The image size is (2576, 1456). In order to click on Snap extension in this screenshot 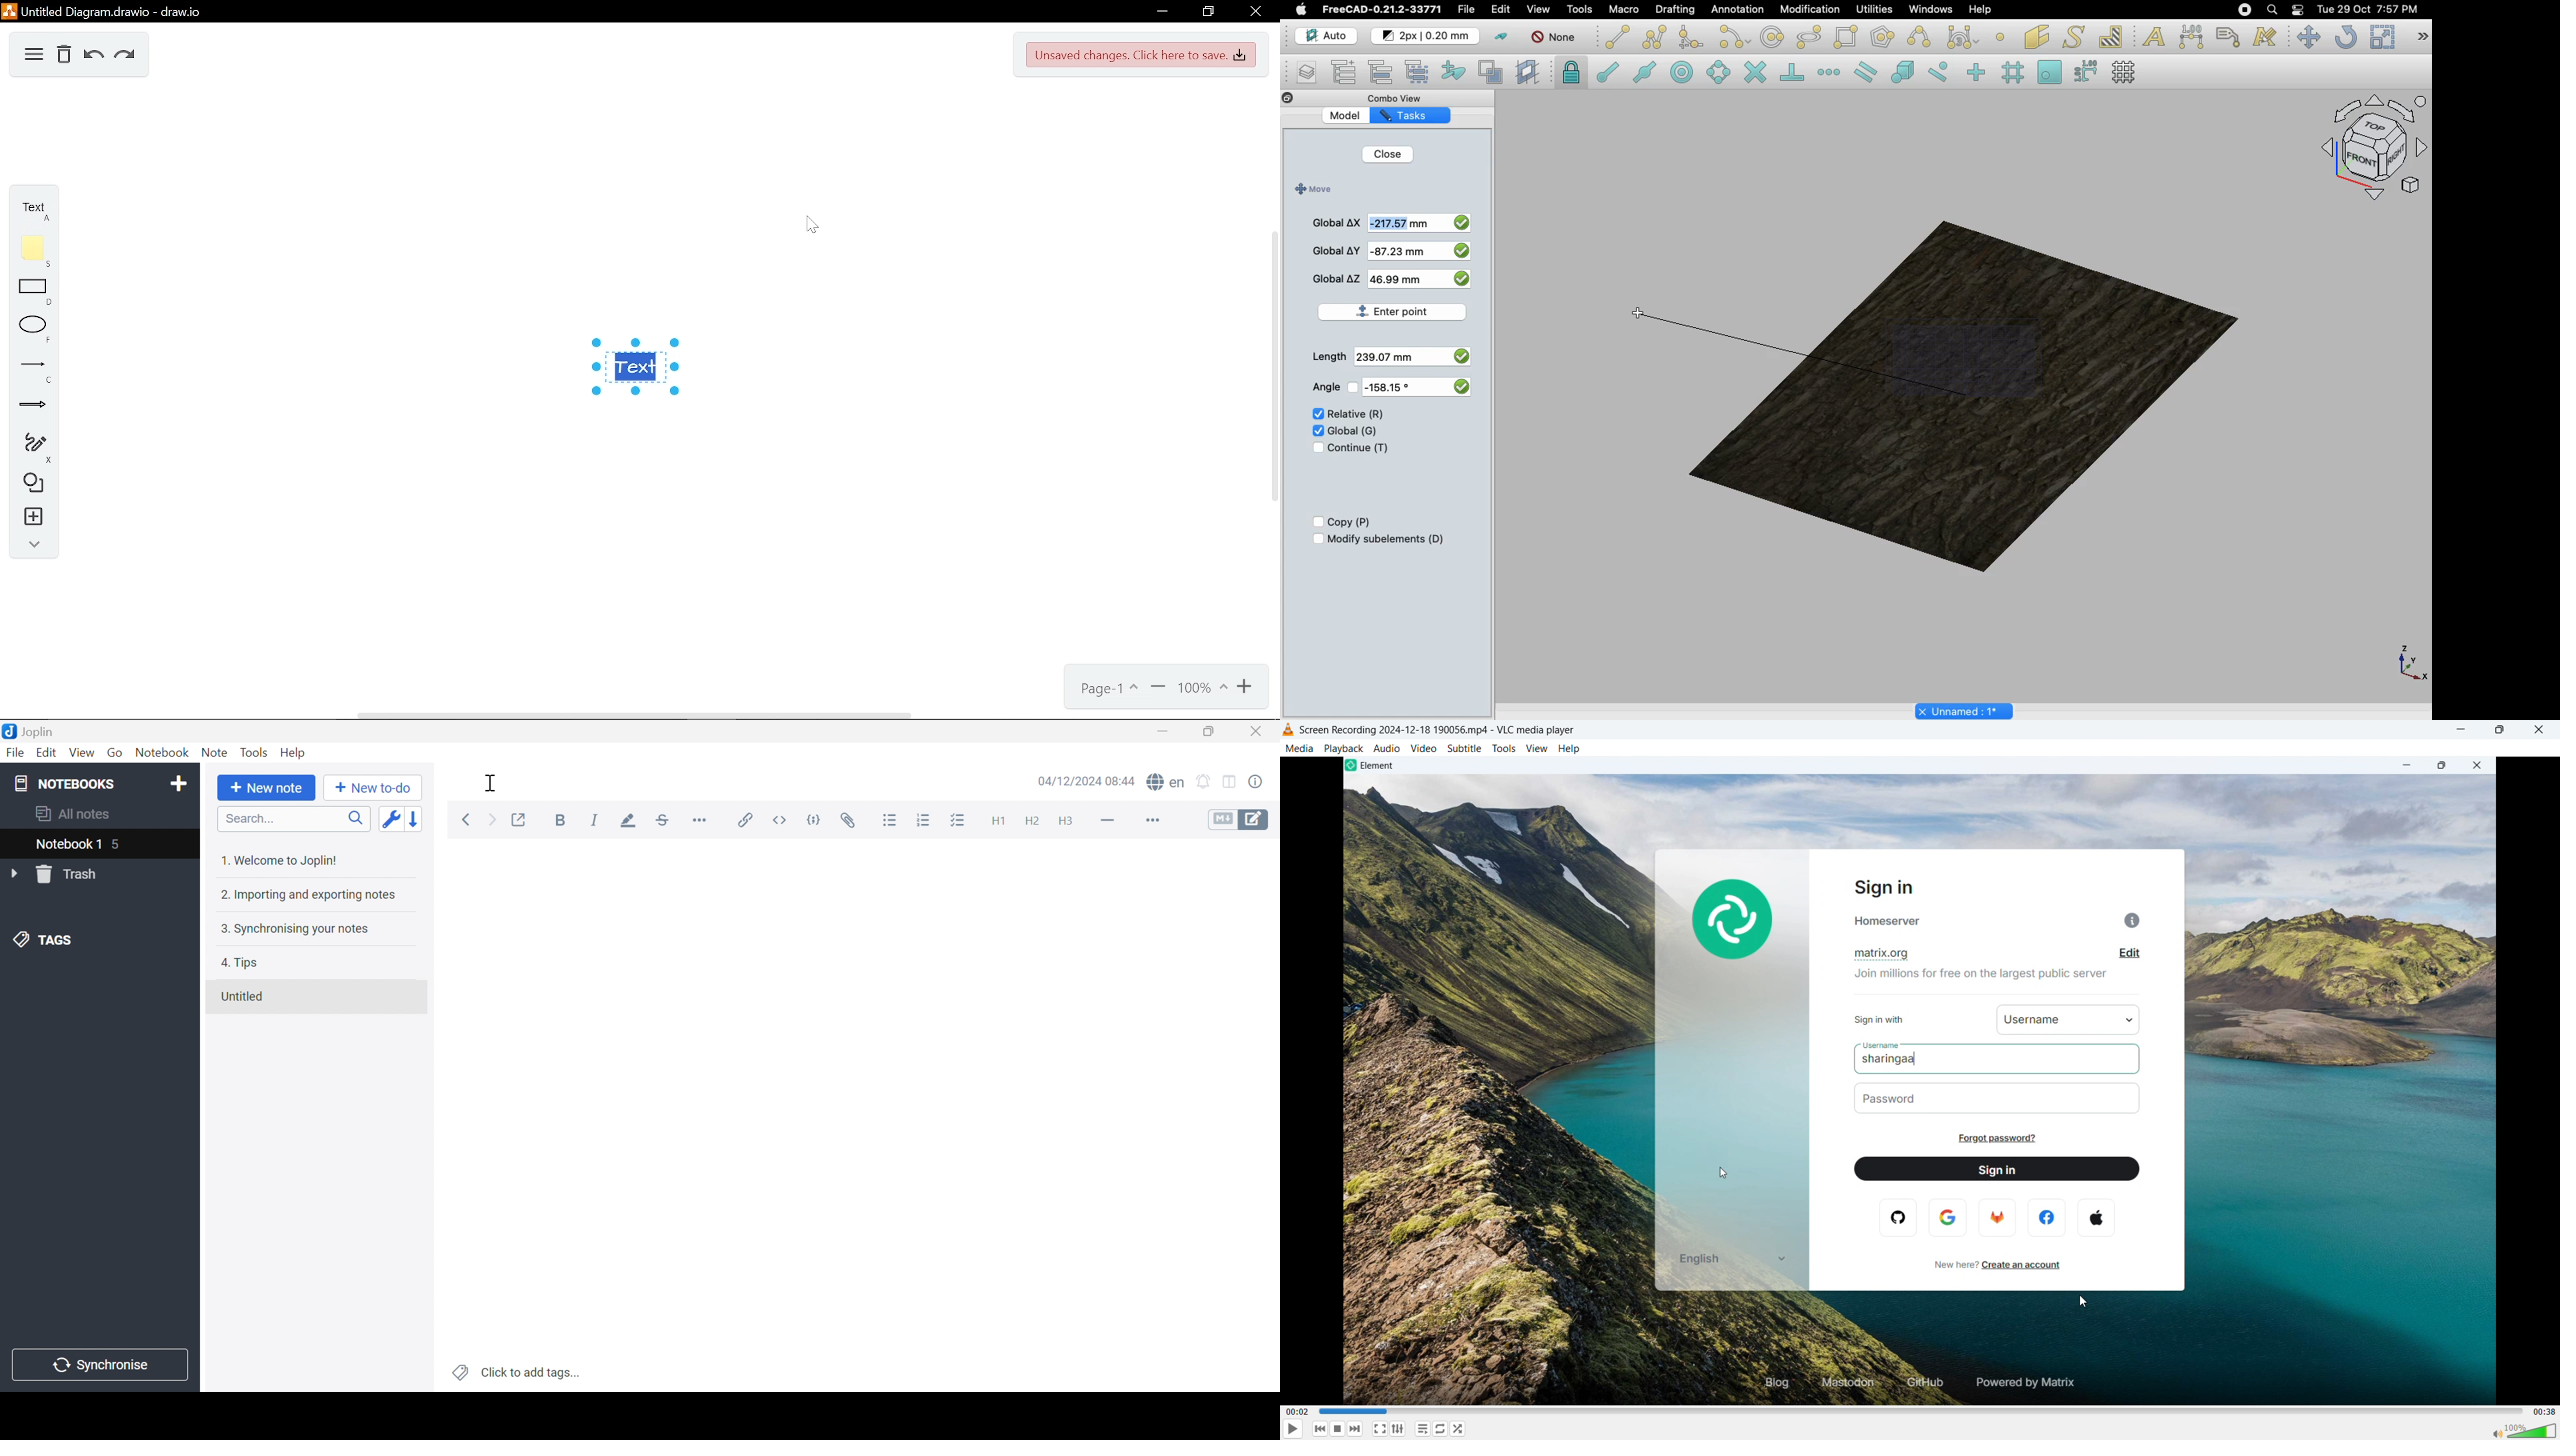, I will do `click(1830, 73)`.